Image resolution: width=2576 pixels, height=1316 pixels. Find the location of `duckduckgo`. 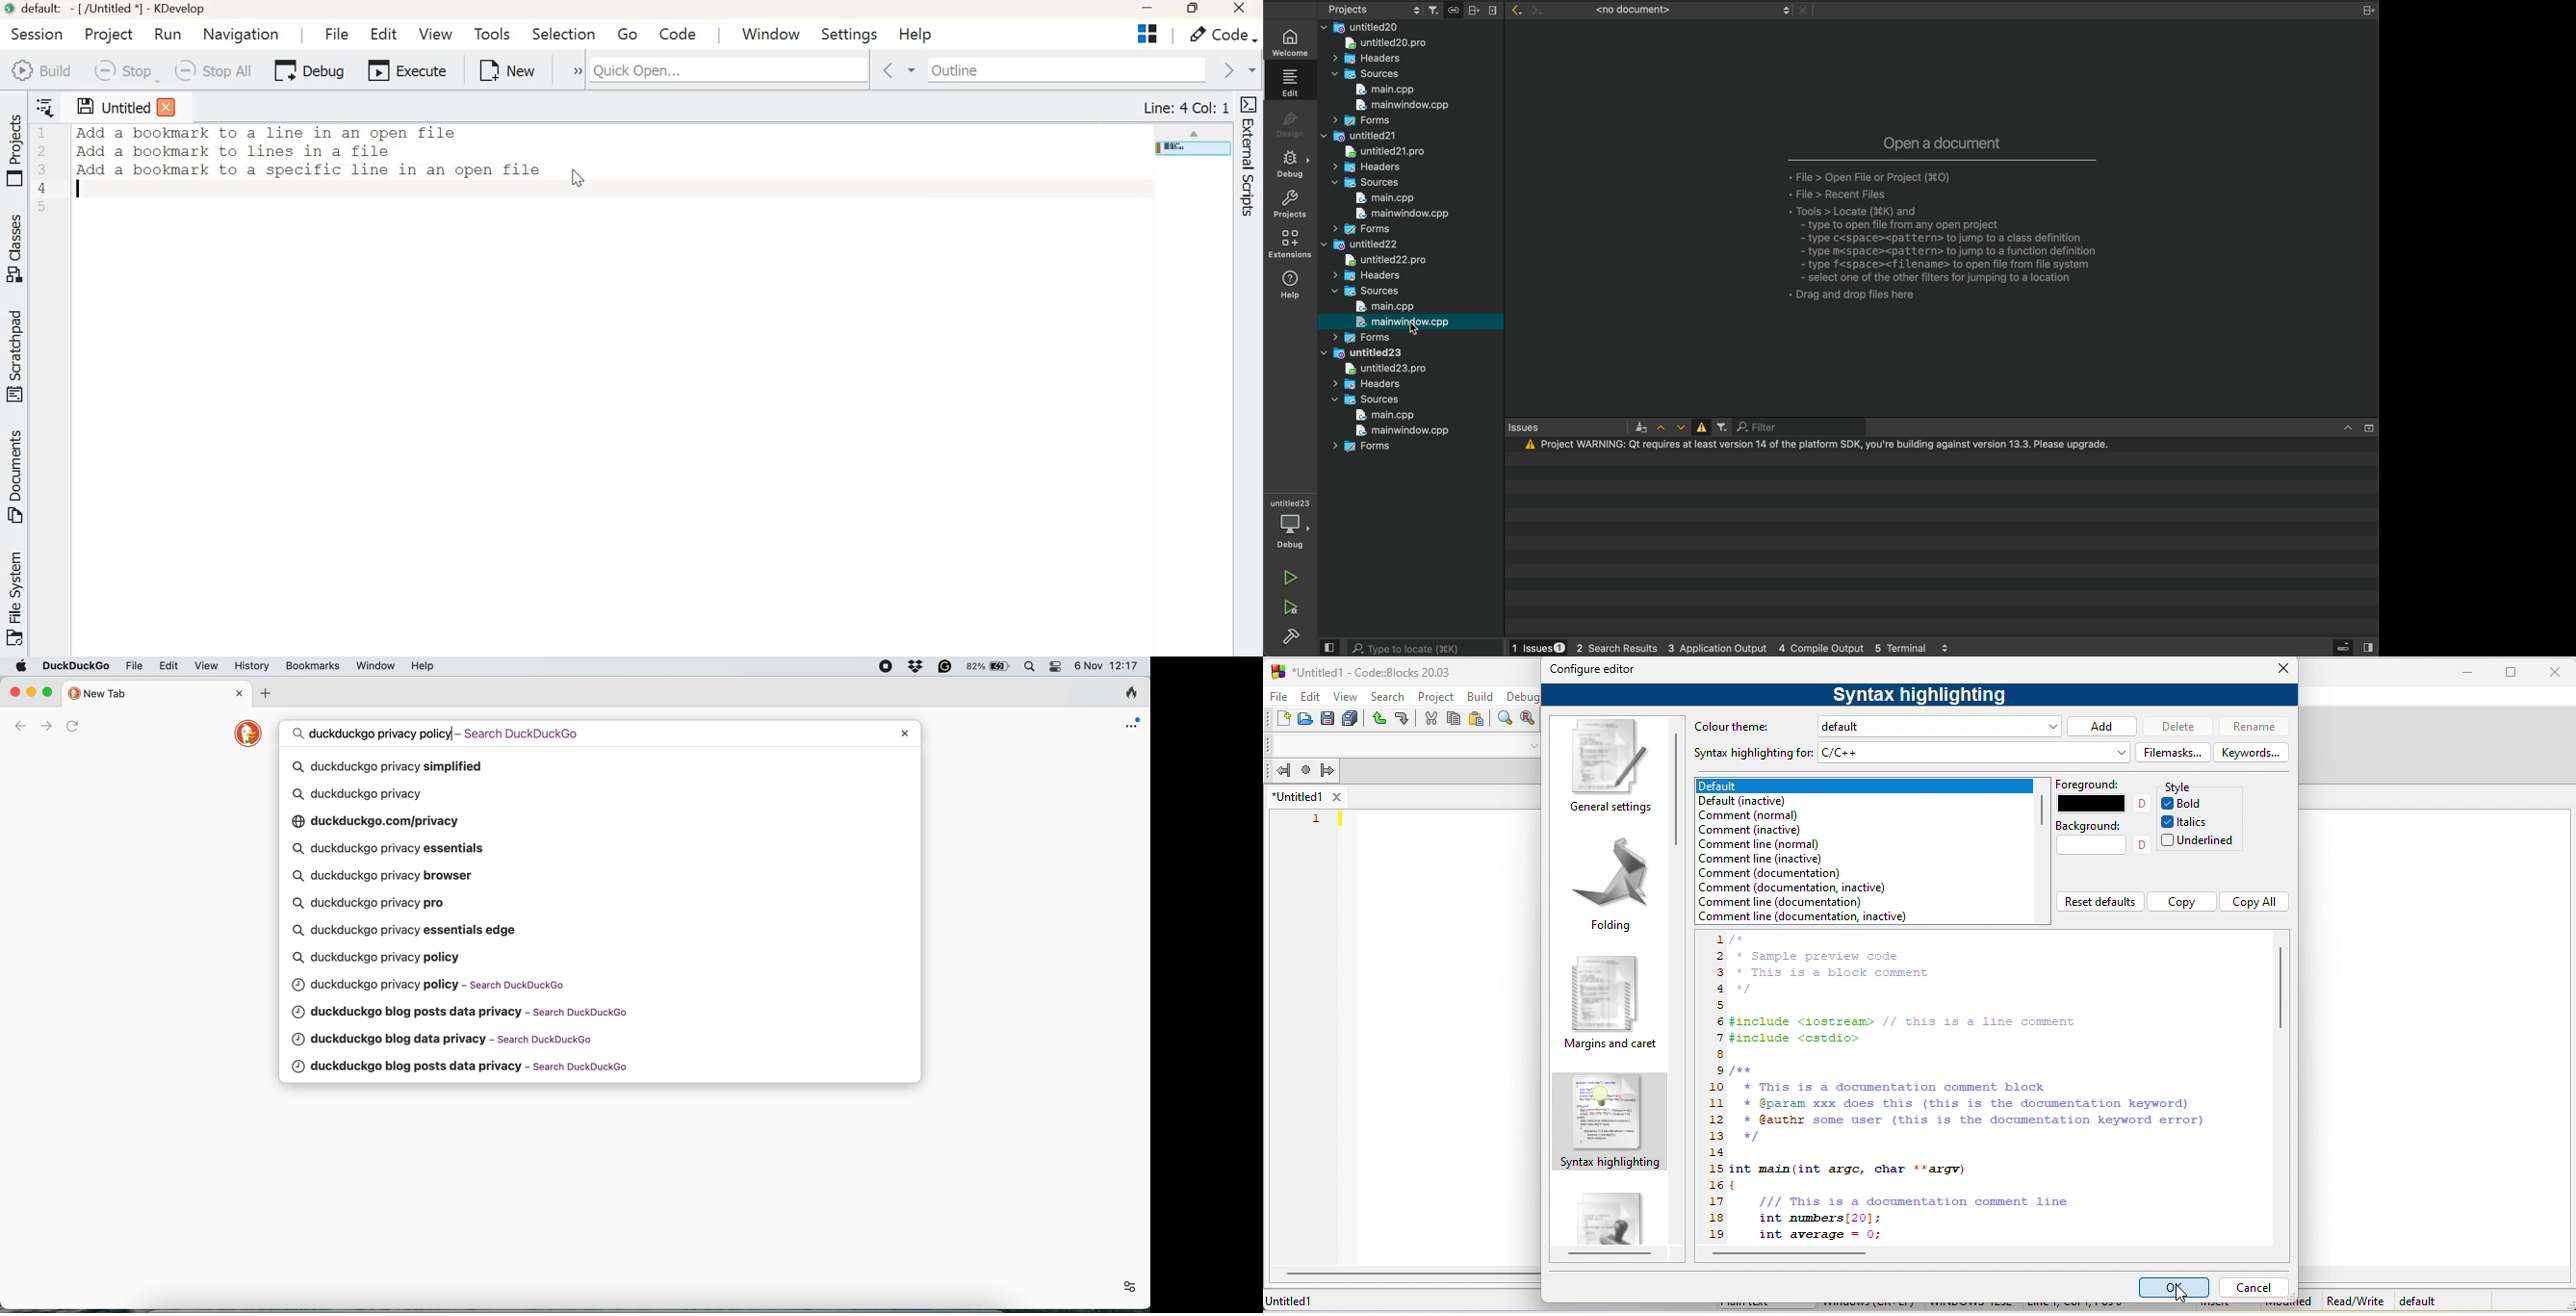

duckduckgo is located at coordinates (75, 667).